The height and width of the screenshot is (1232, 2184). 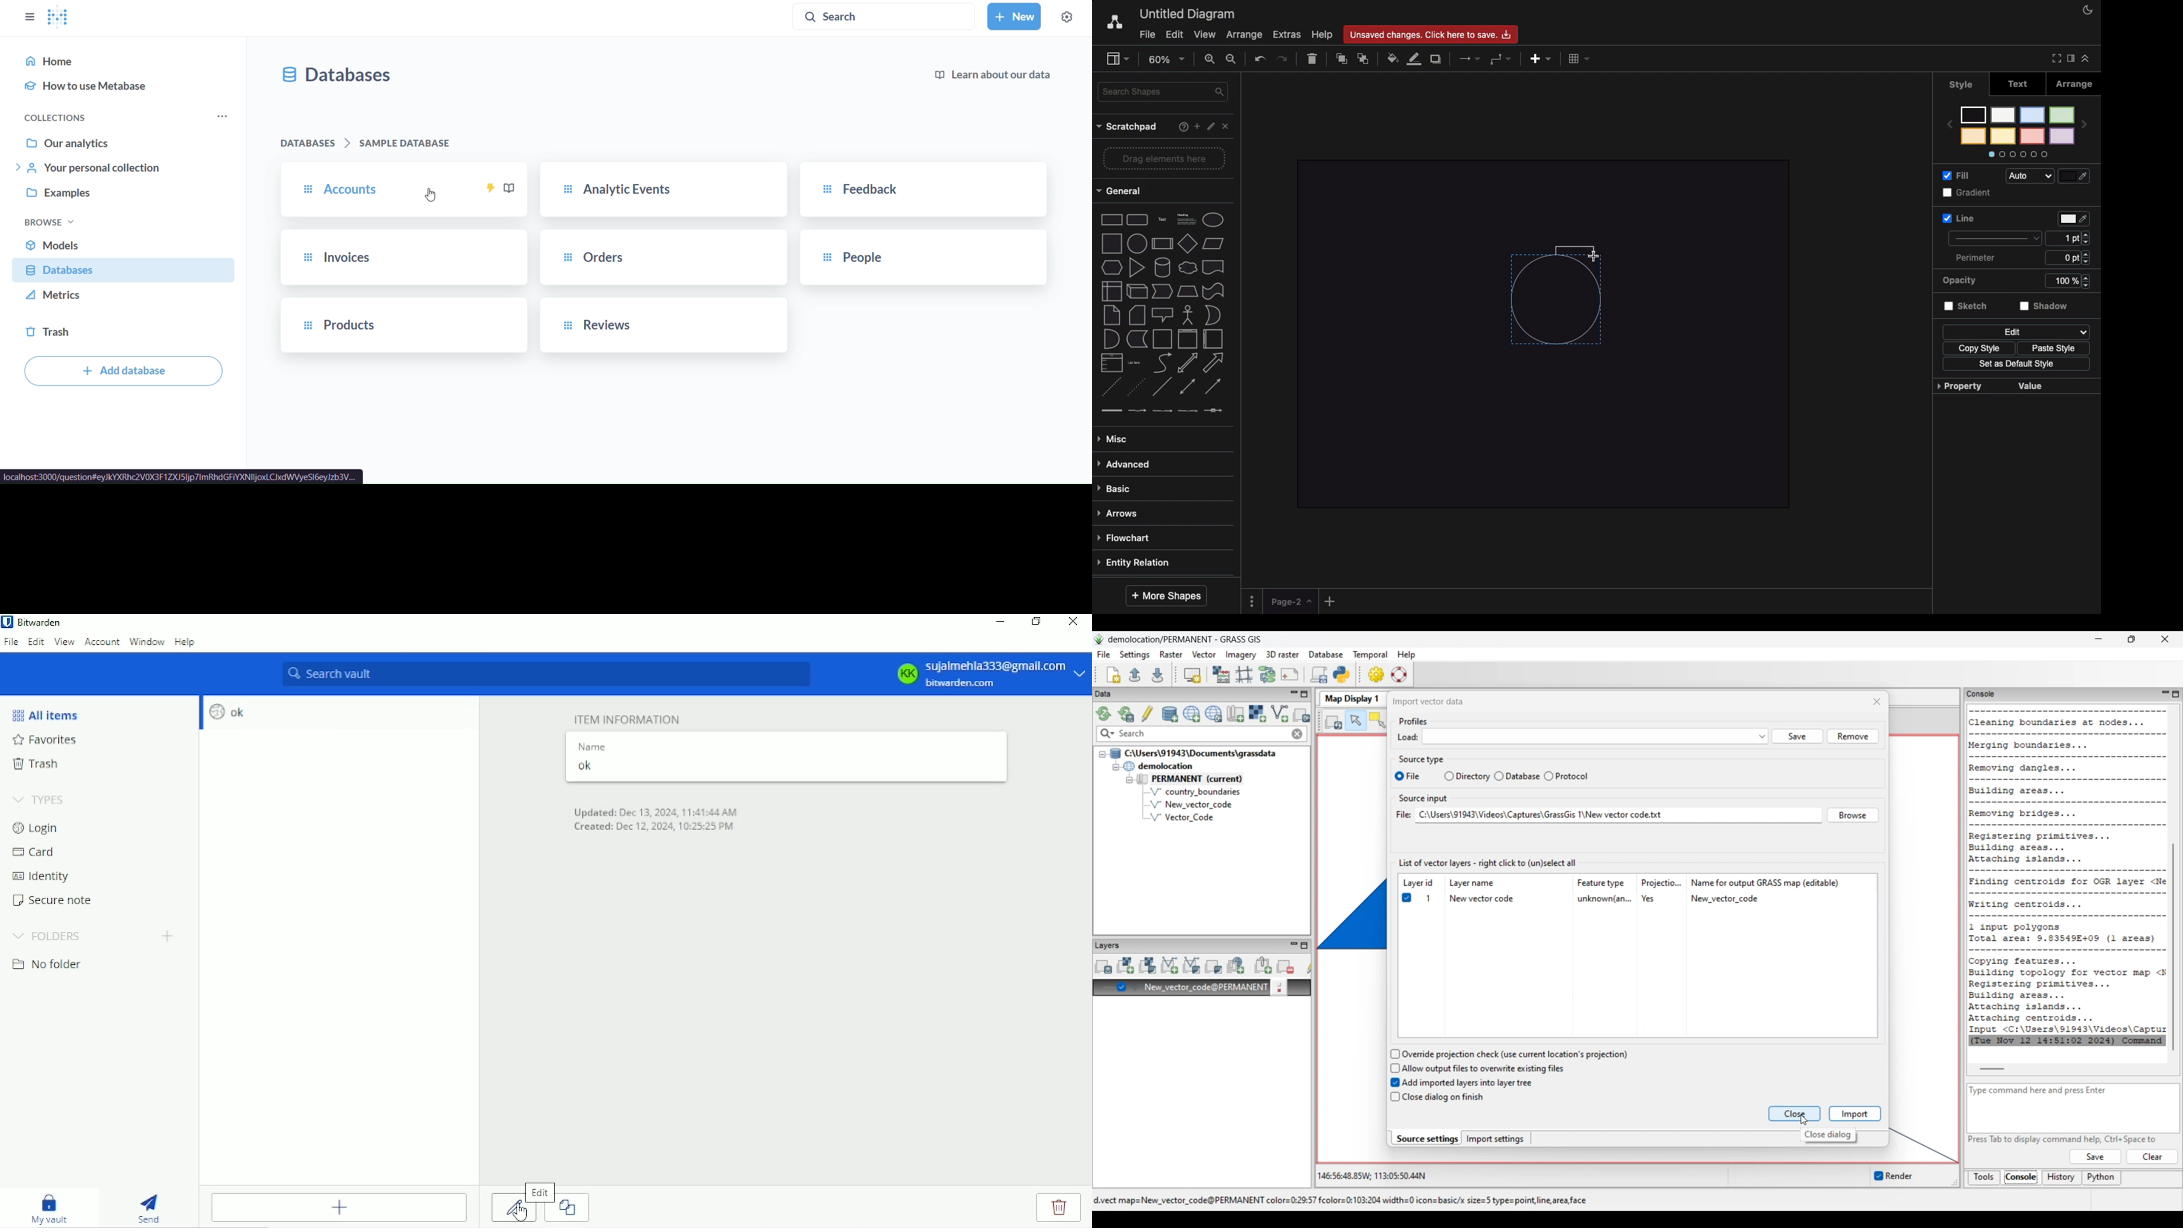 What do you see at coordinates (663, 259) in the screenshot?
I see `orders` at bounding box center [663, 259].